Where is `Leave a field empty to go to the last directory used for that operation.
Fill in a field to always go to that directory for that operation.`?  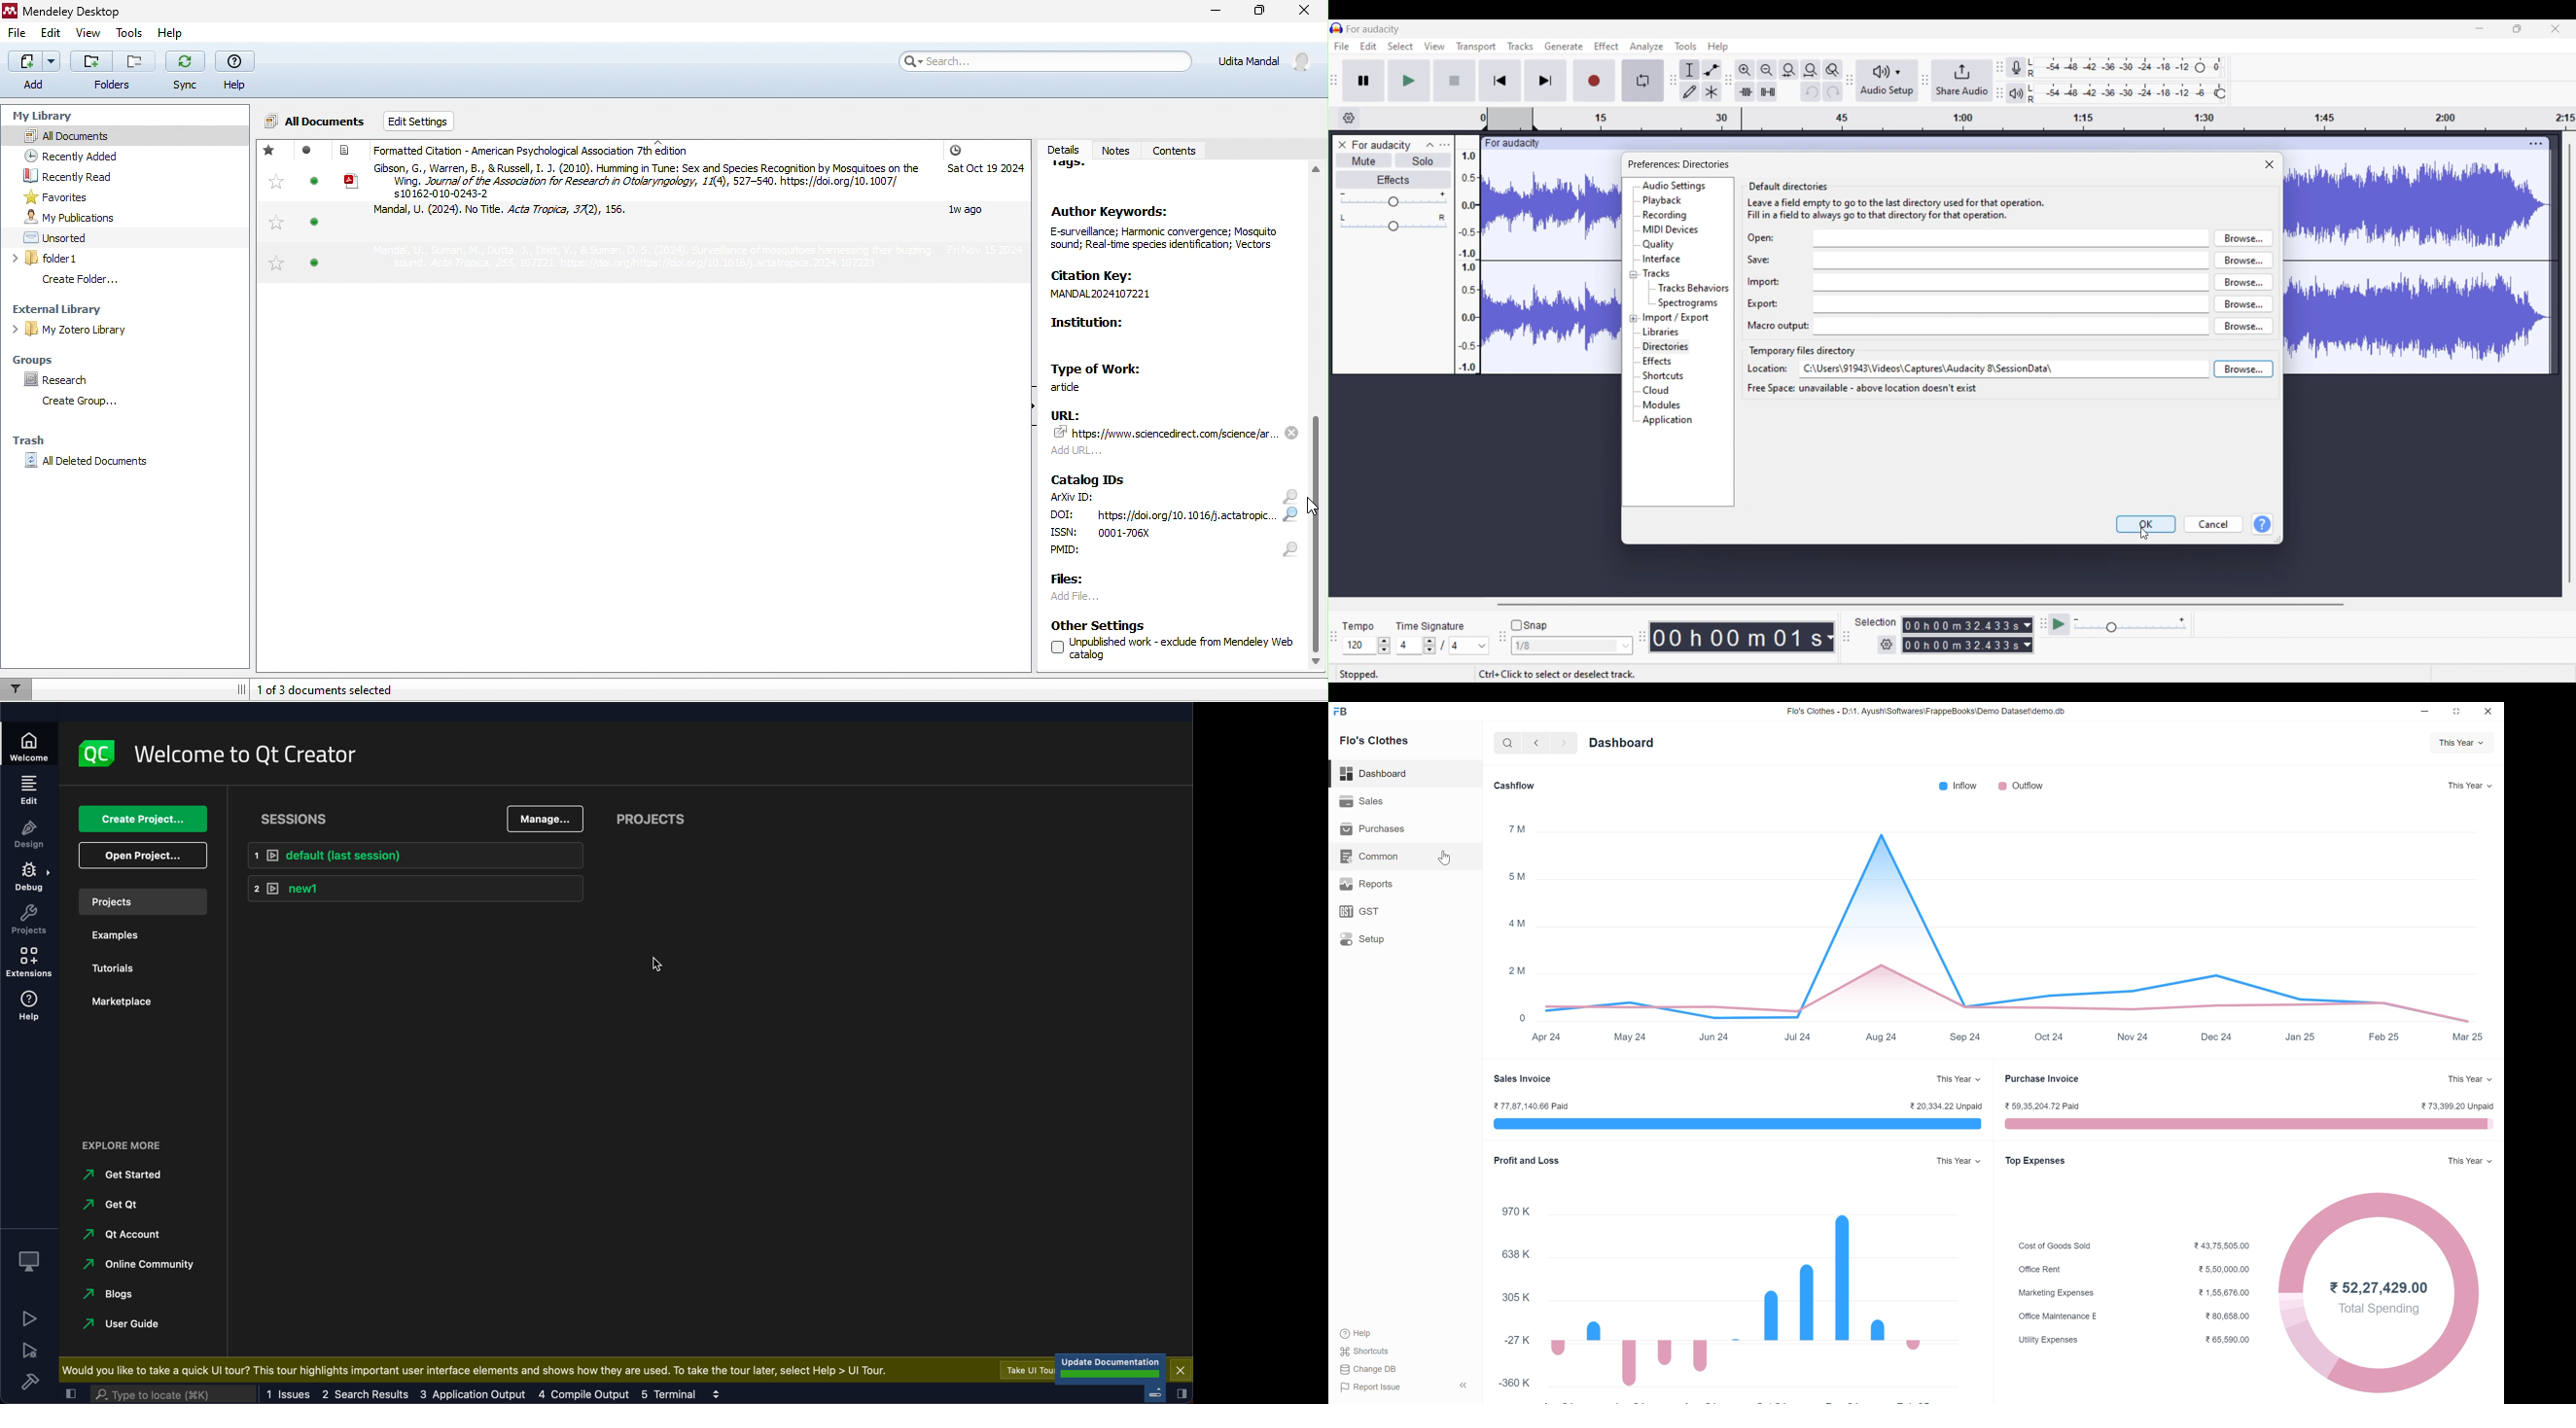 Leave a field empty to go to the last directory used for that operation.
Fill in a field to always go to that directory for that operation. is located at coordinates (1897, 210).